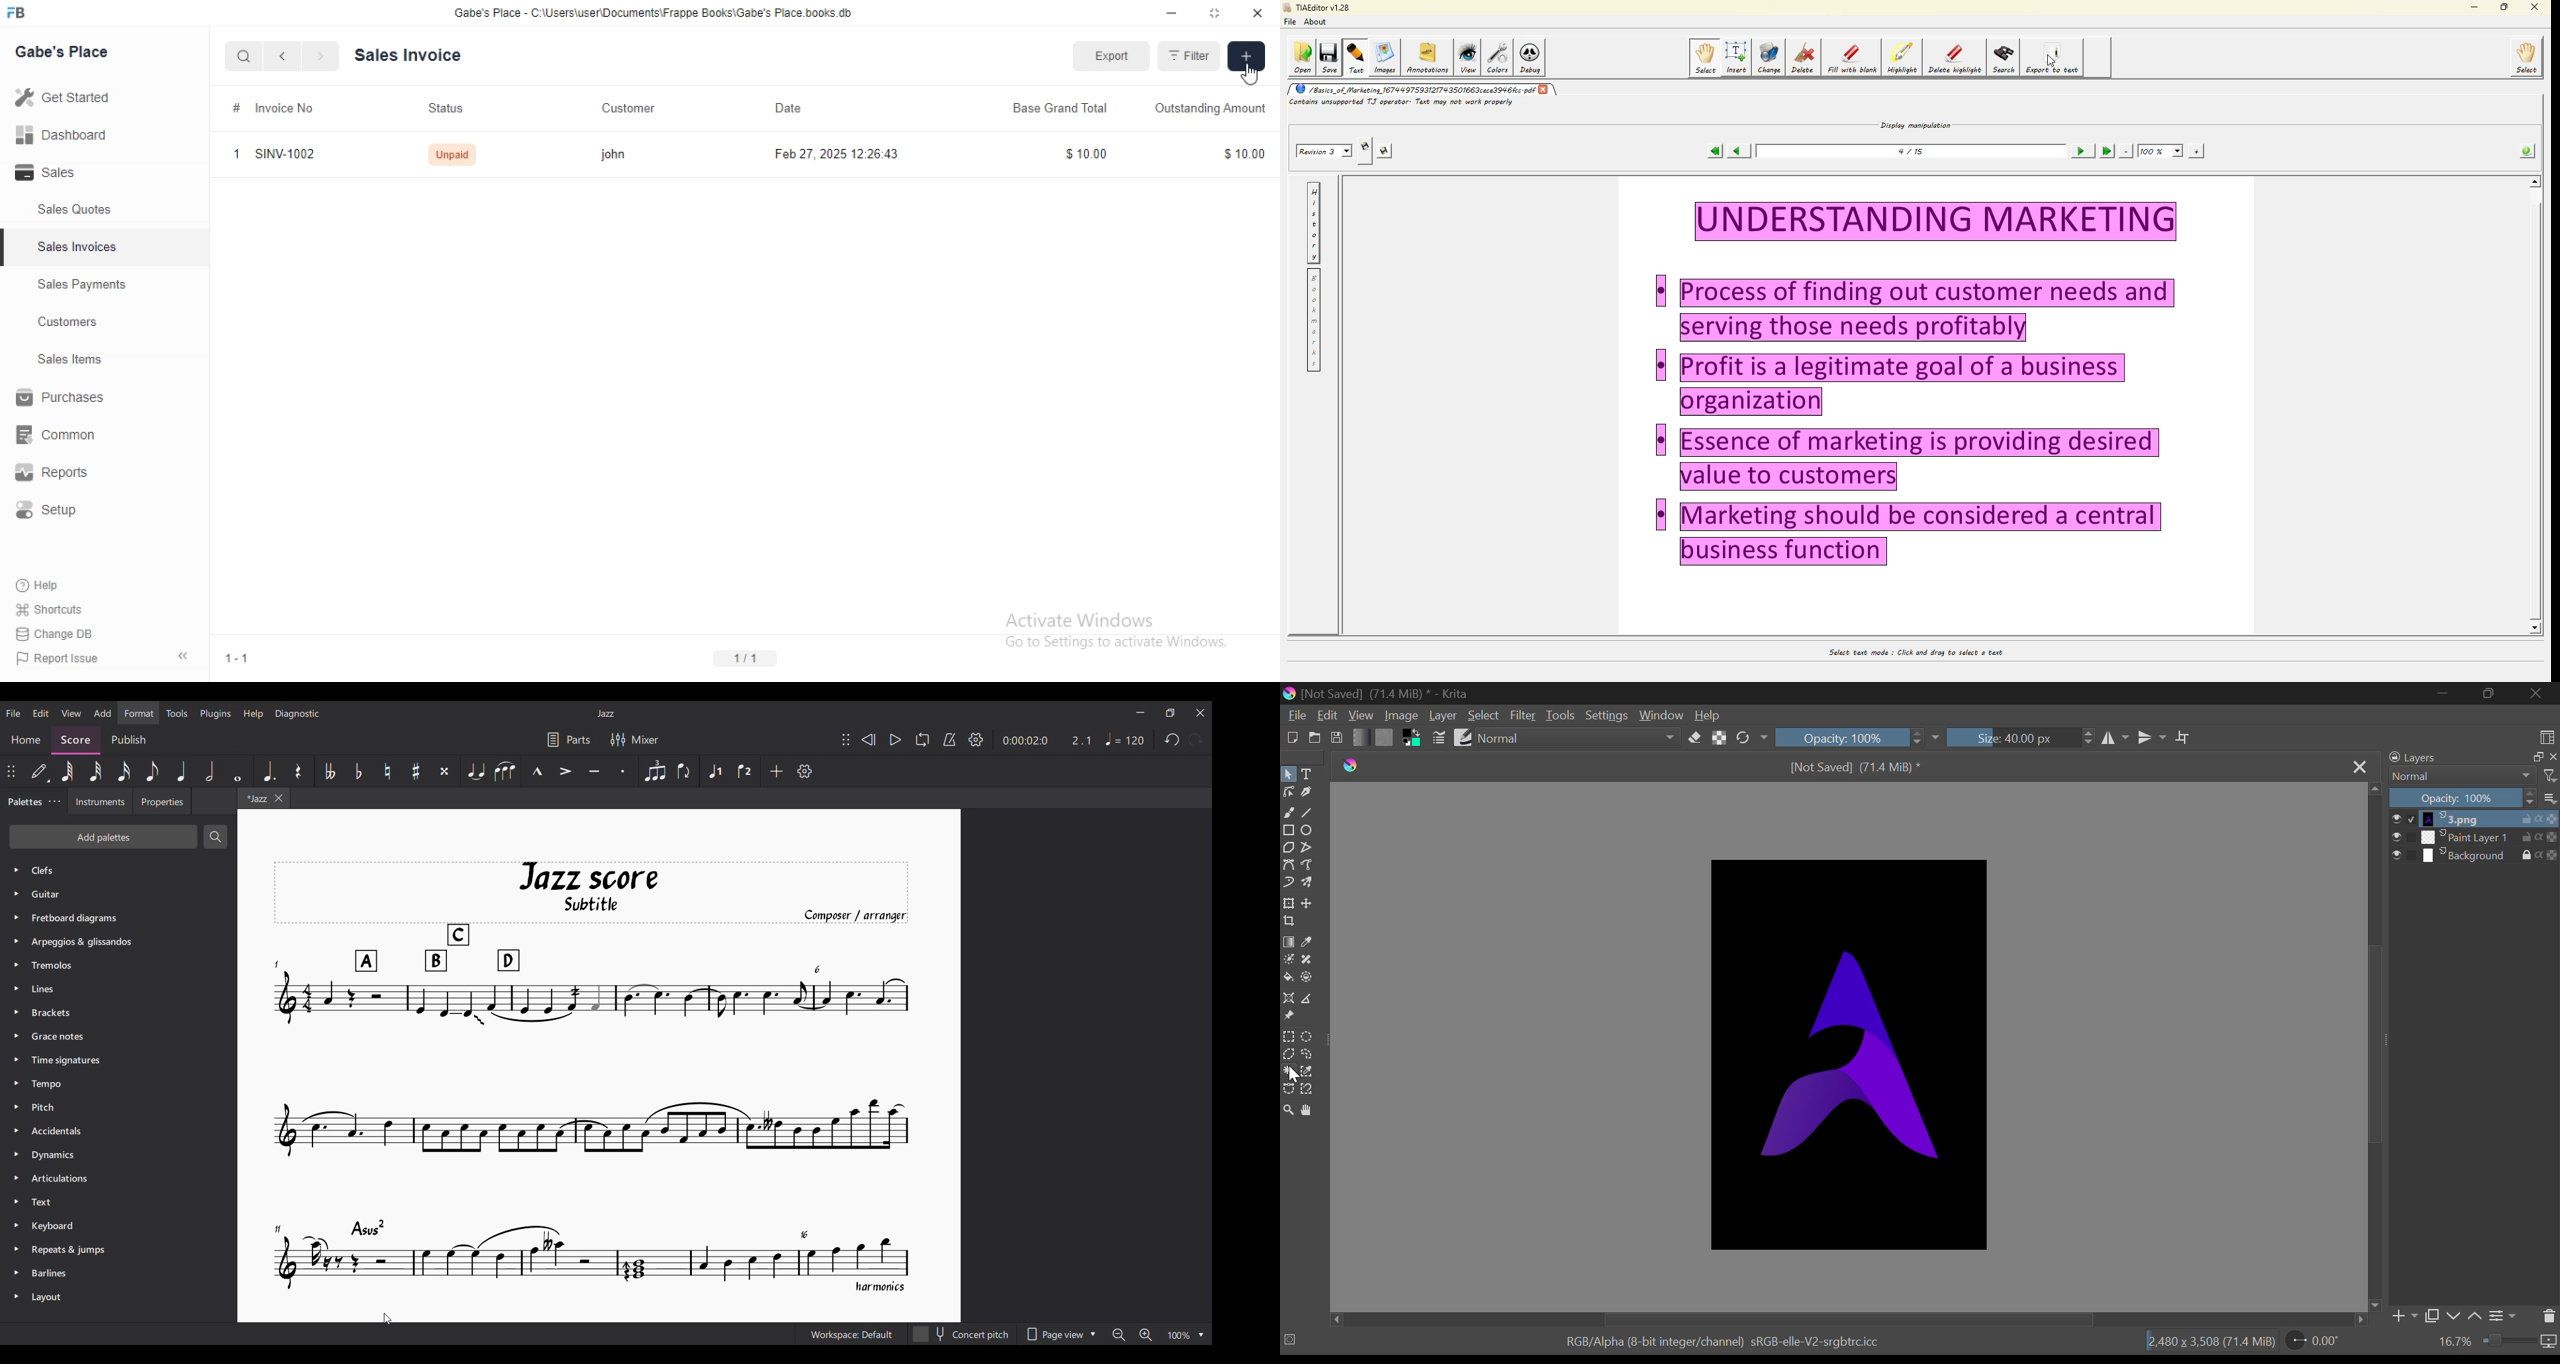 This screenshot has width=2576, height=1372. Describe the element at coordinates (359, 770) in the screenshot. I see `Toggle flat` at that location.